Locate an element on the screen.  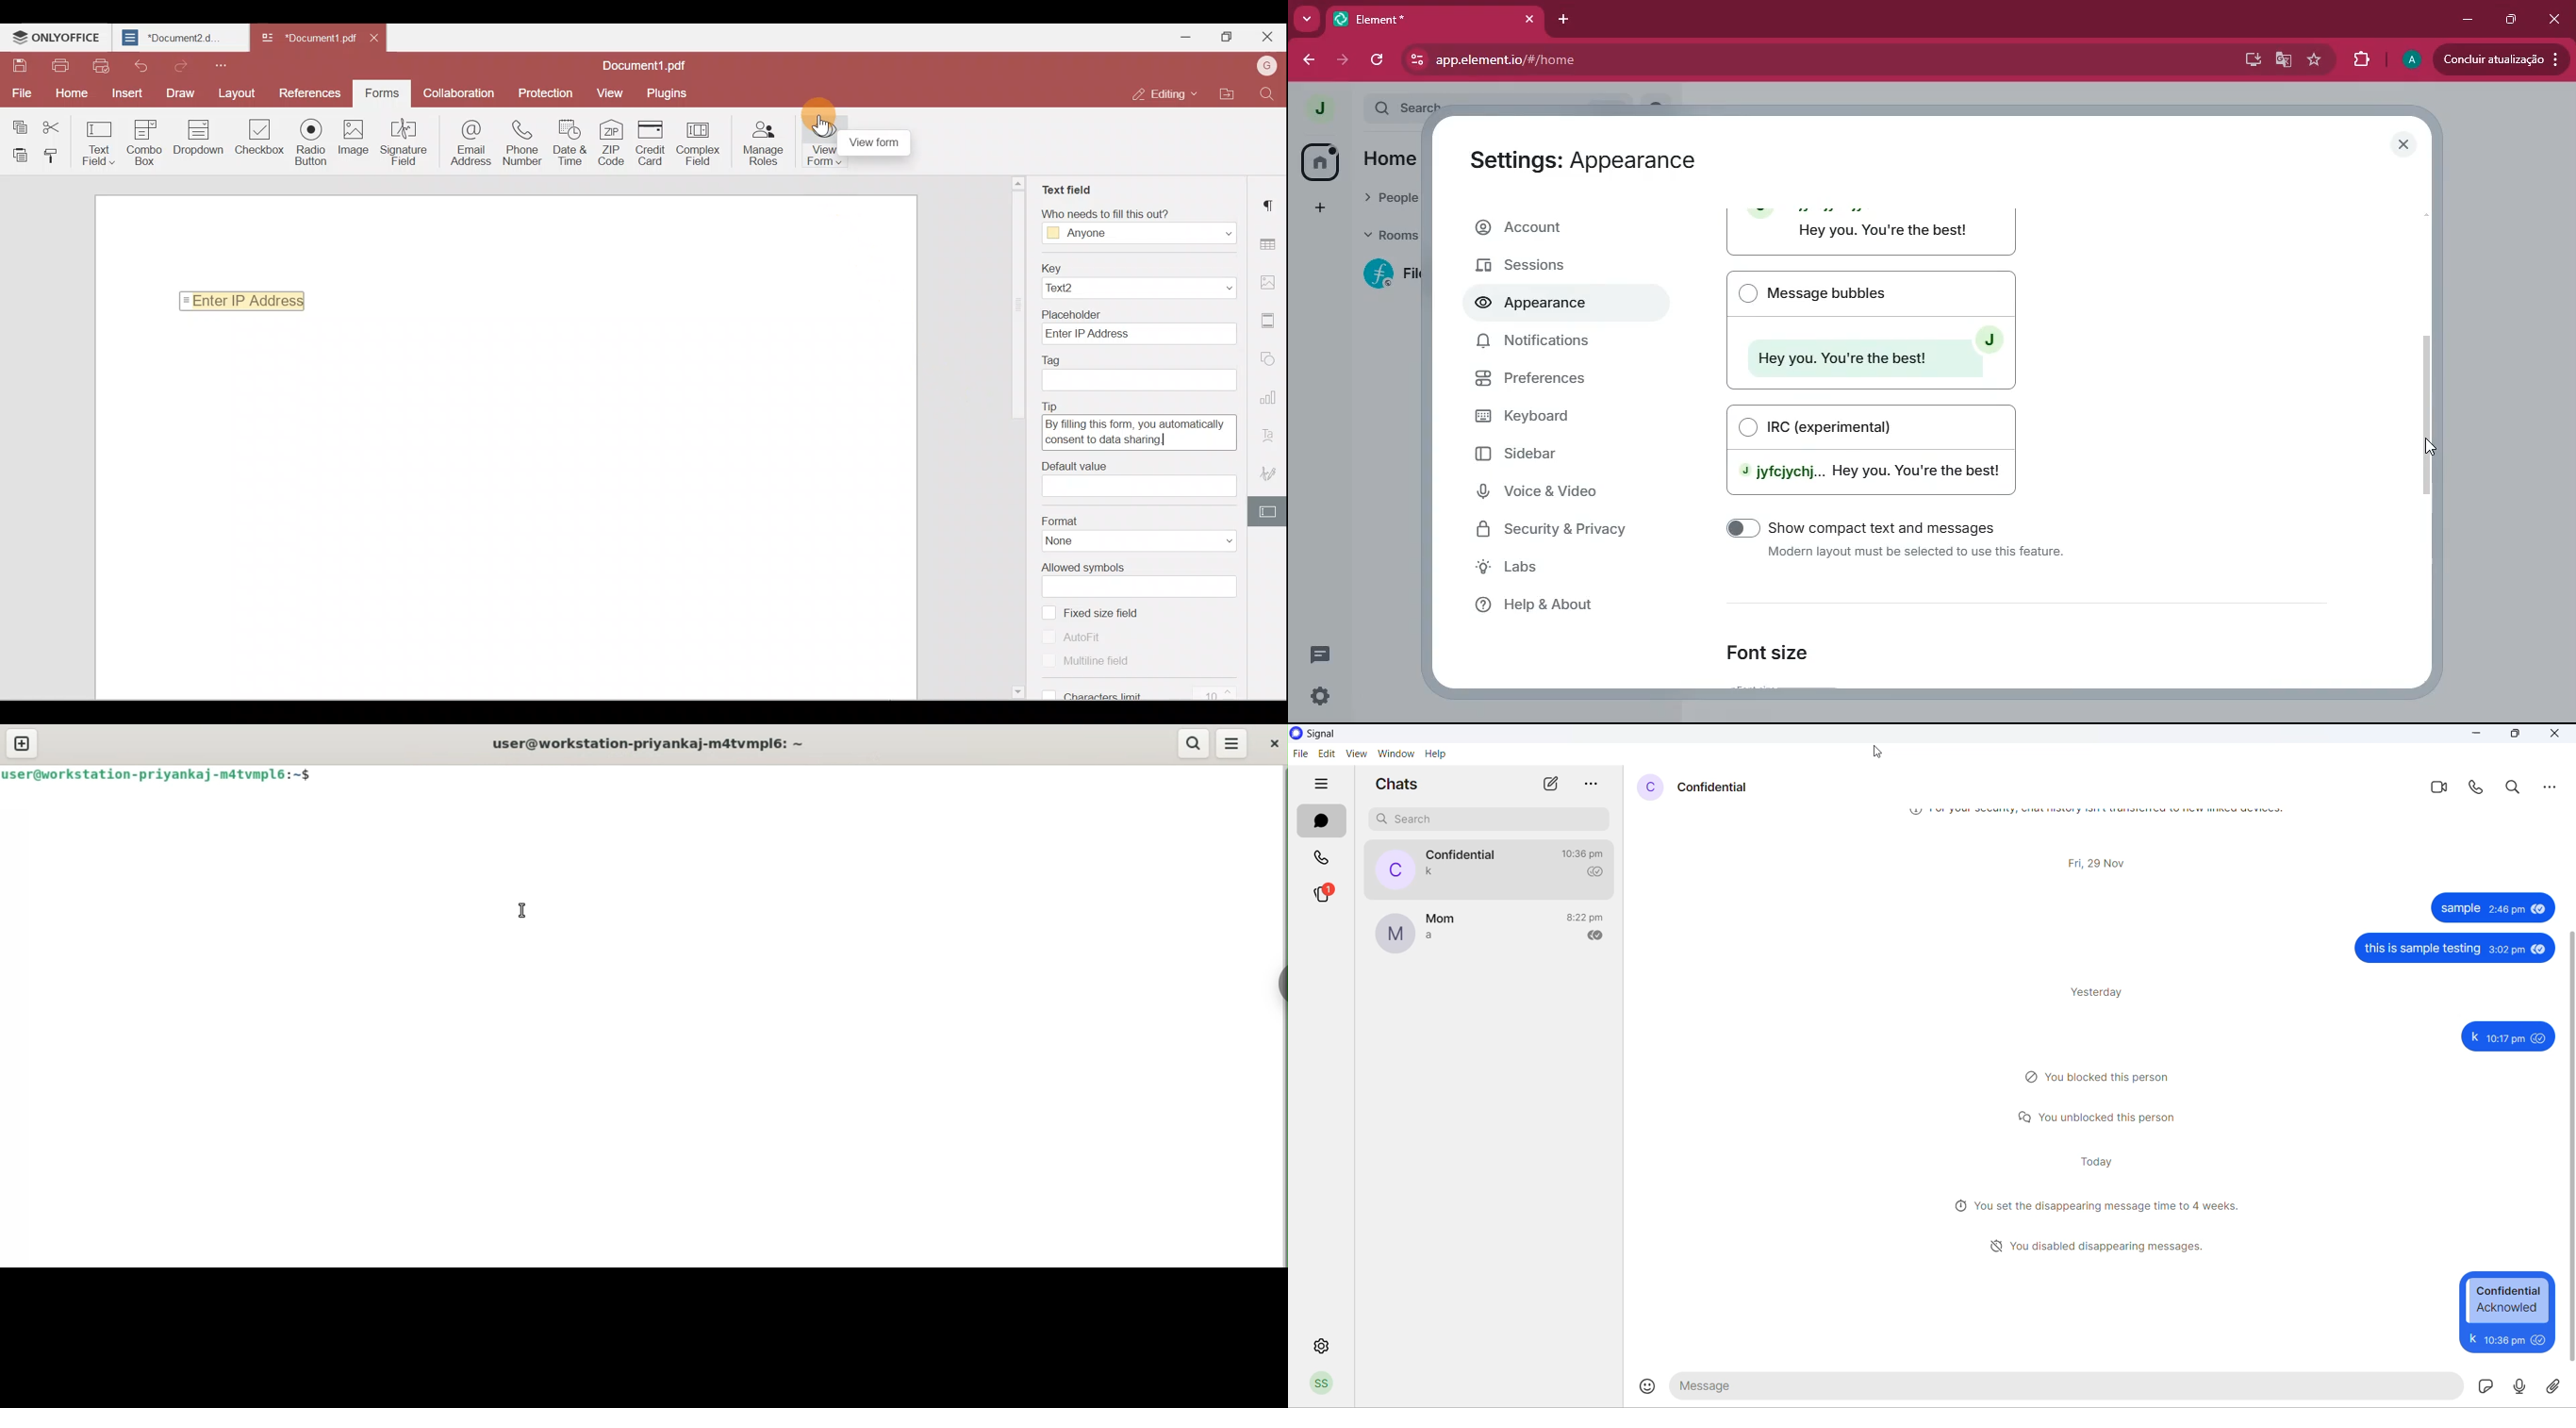
Confidential Acknowled is located at coordinates (2509, 1301).